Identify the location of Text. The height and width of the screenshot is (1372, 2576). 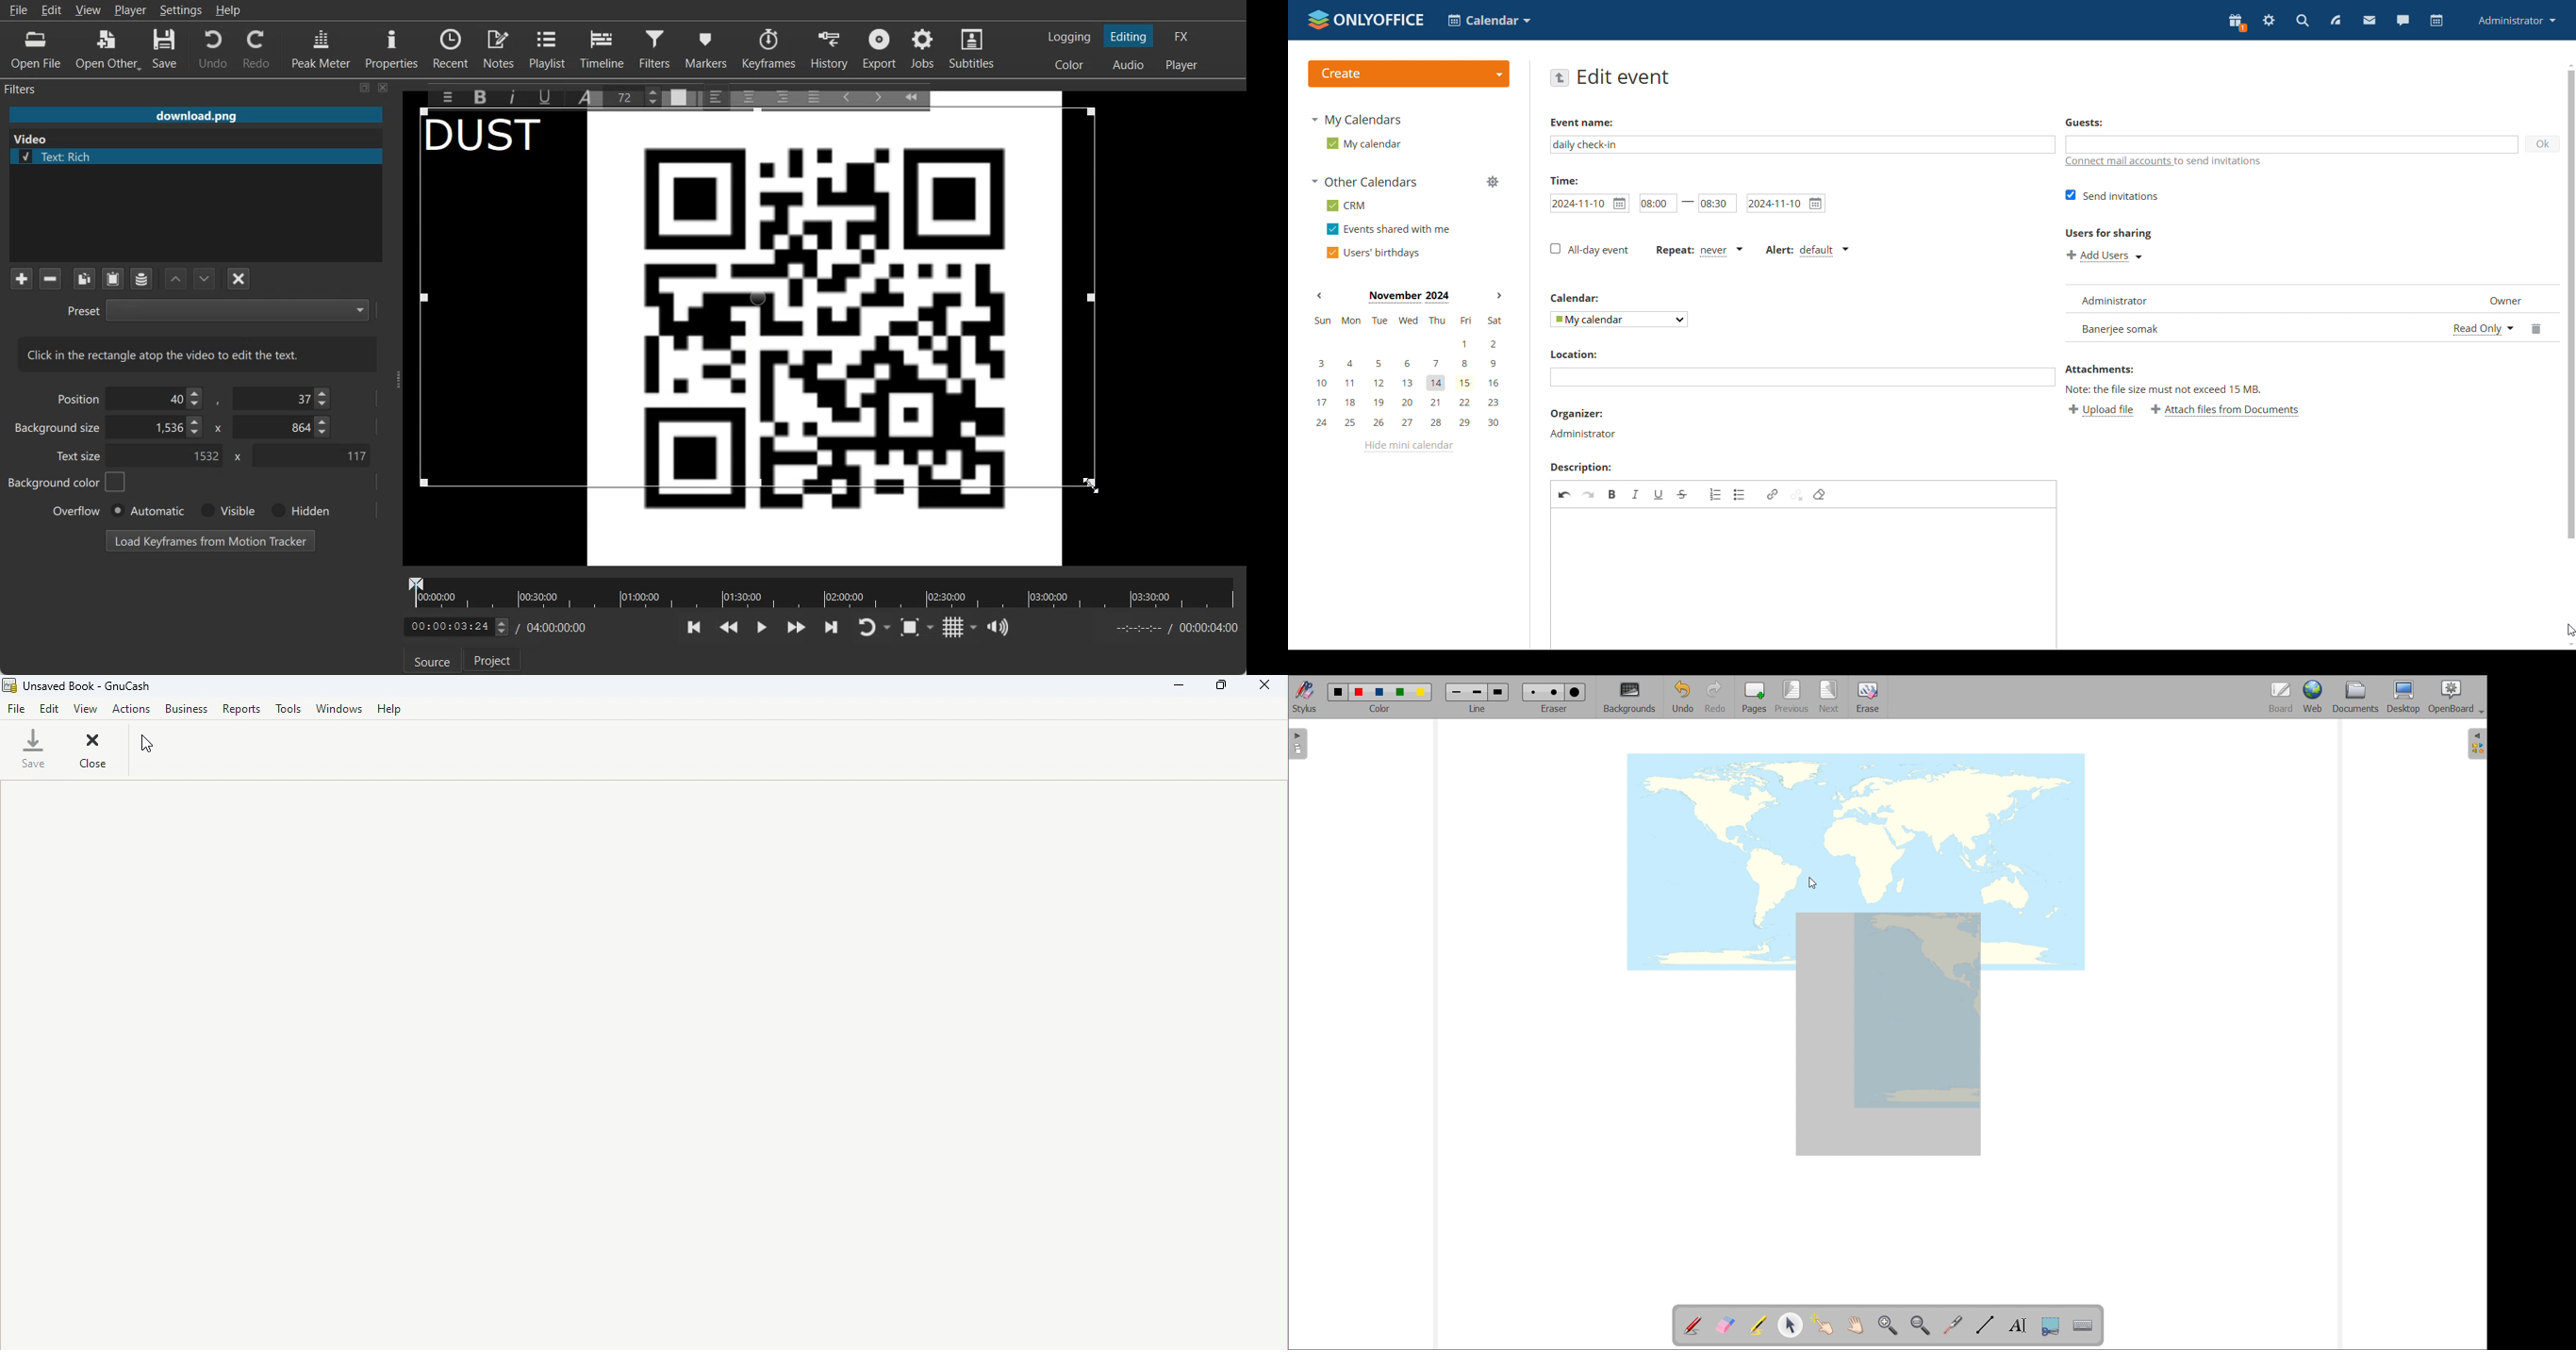
(198, 354).